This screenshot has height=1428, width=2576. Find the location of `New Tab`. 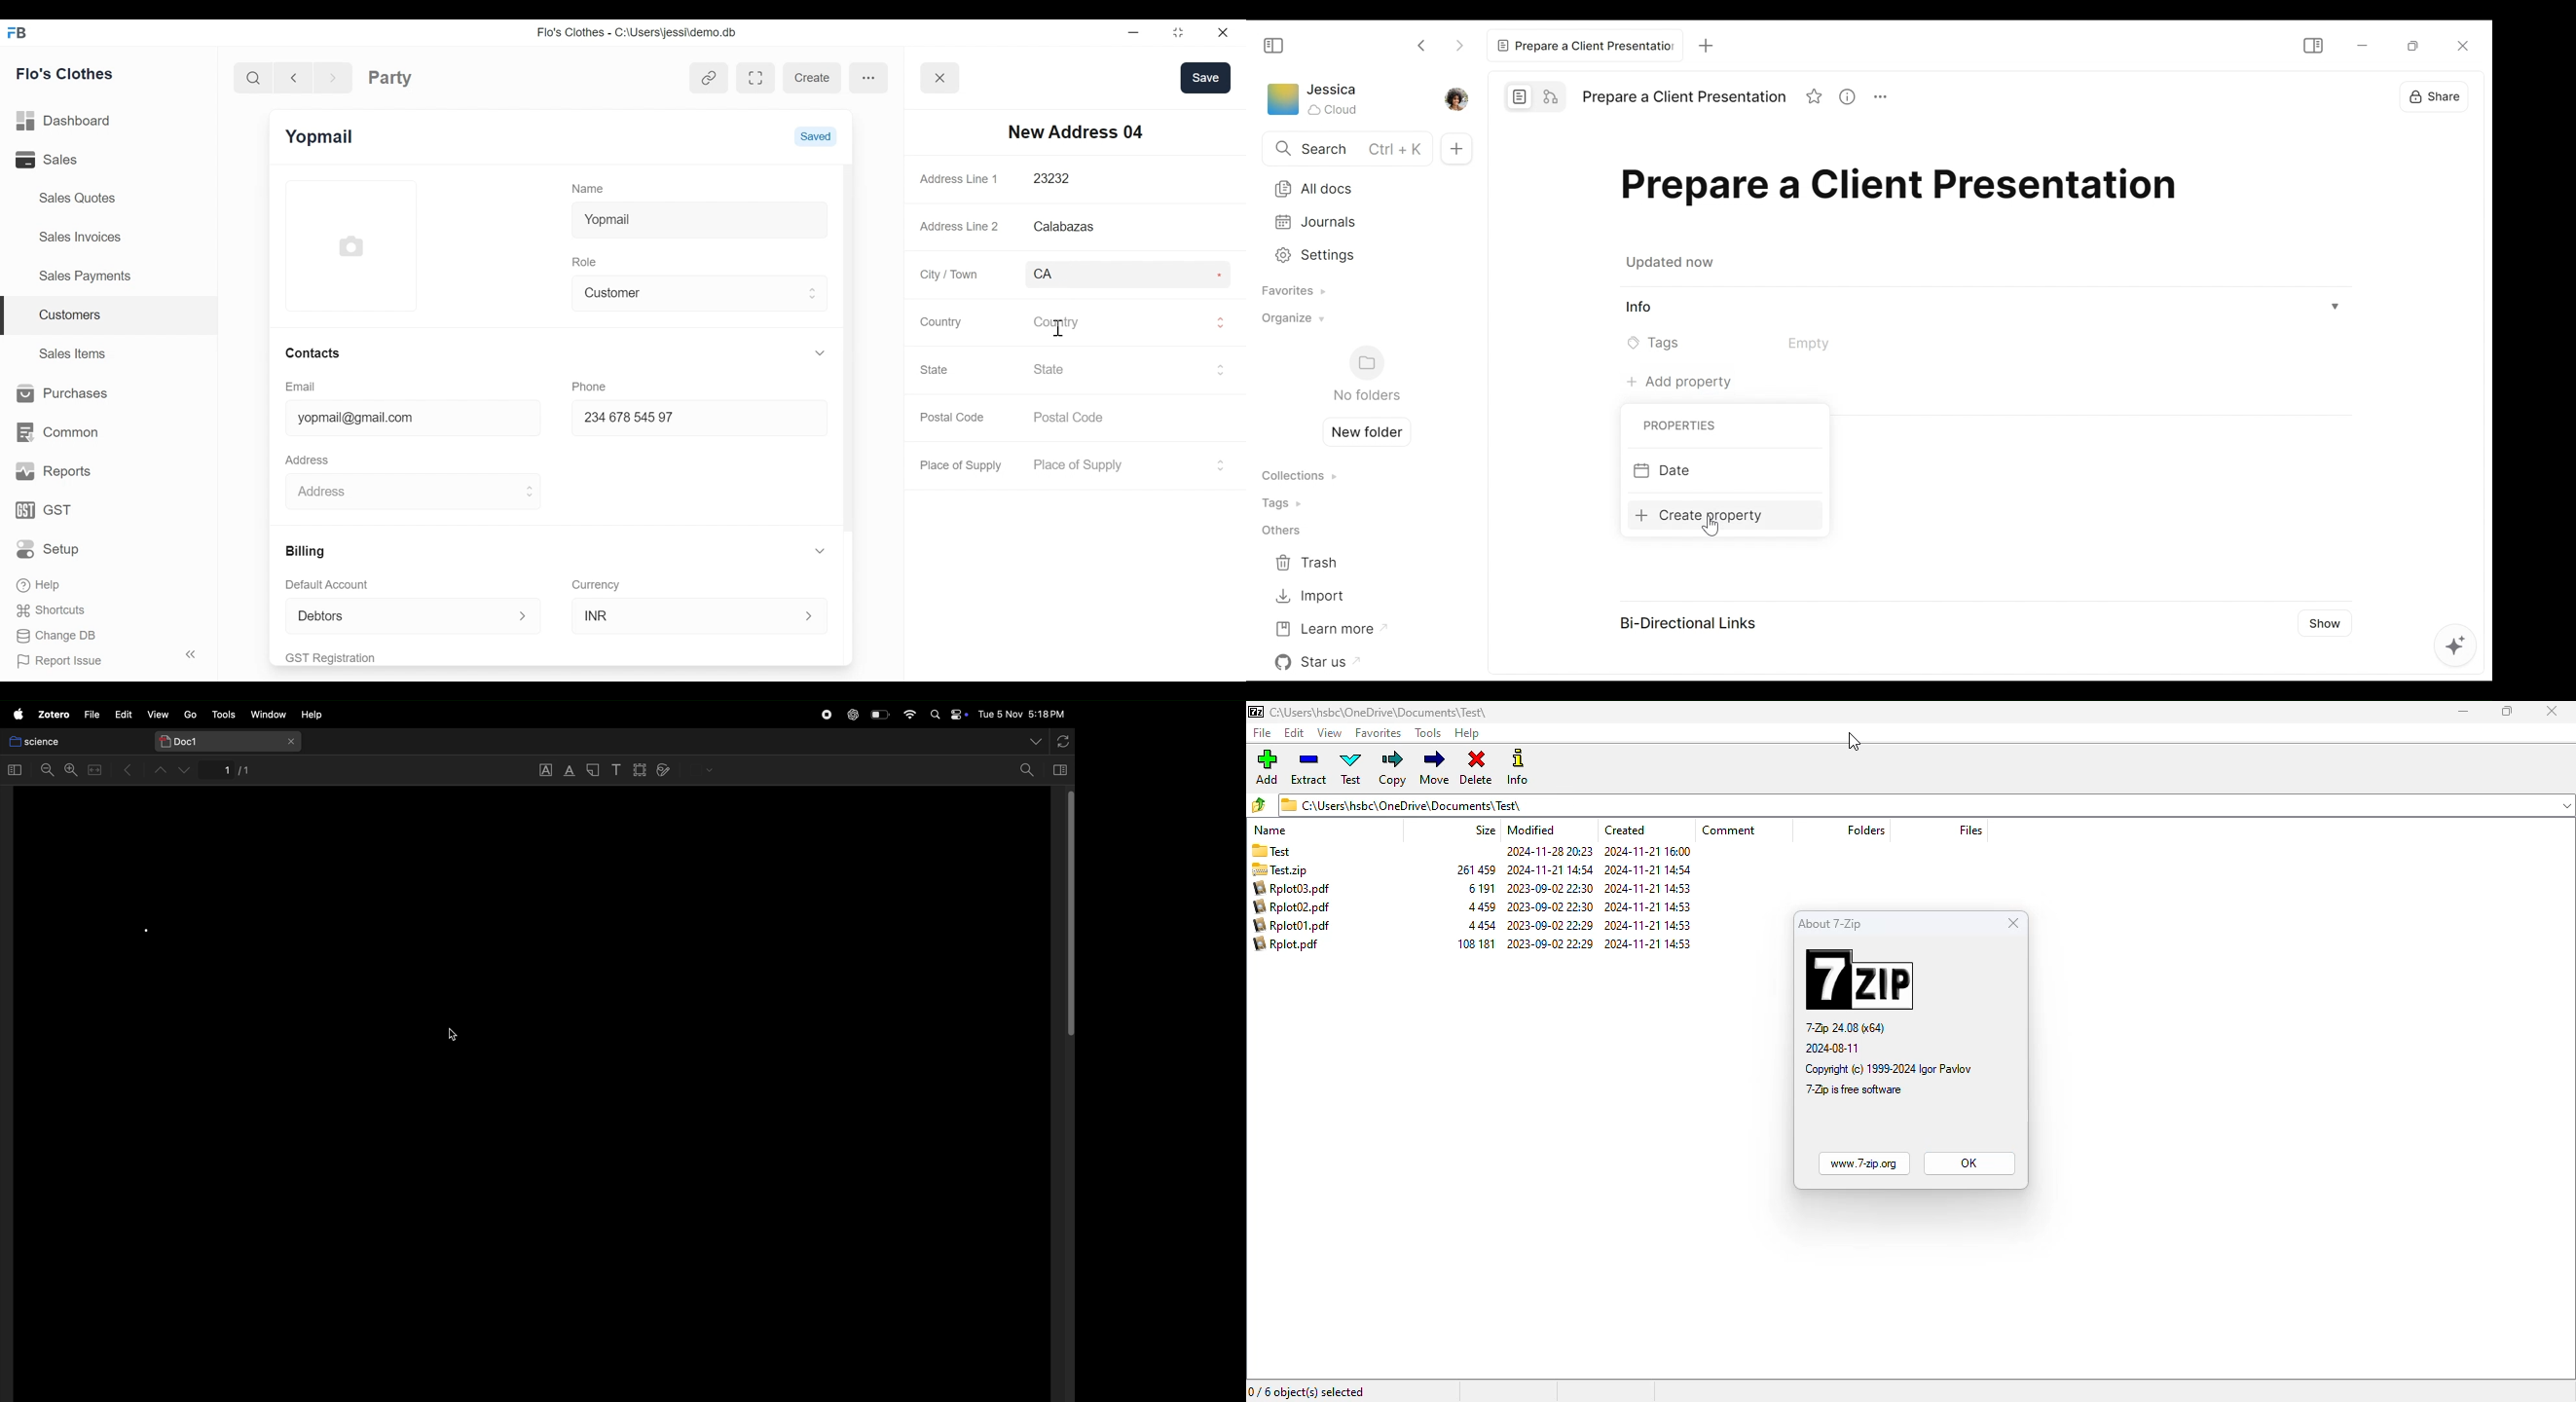

New Tab is located at coordinates (1706, 45).